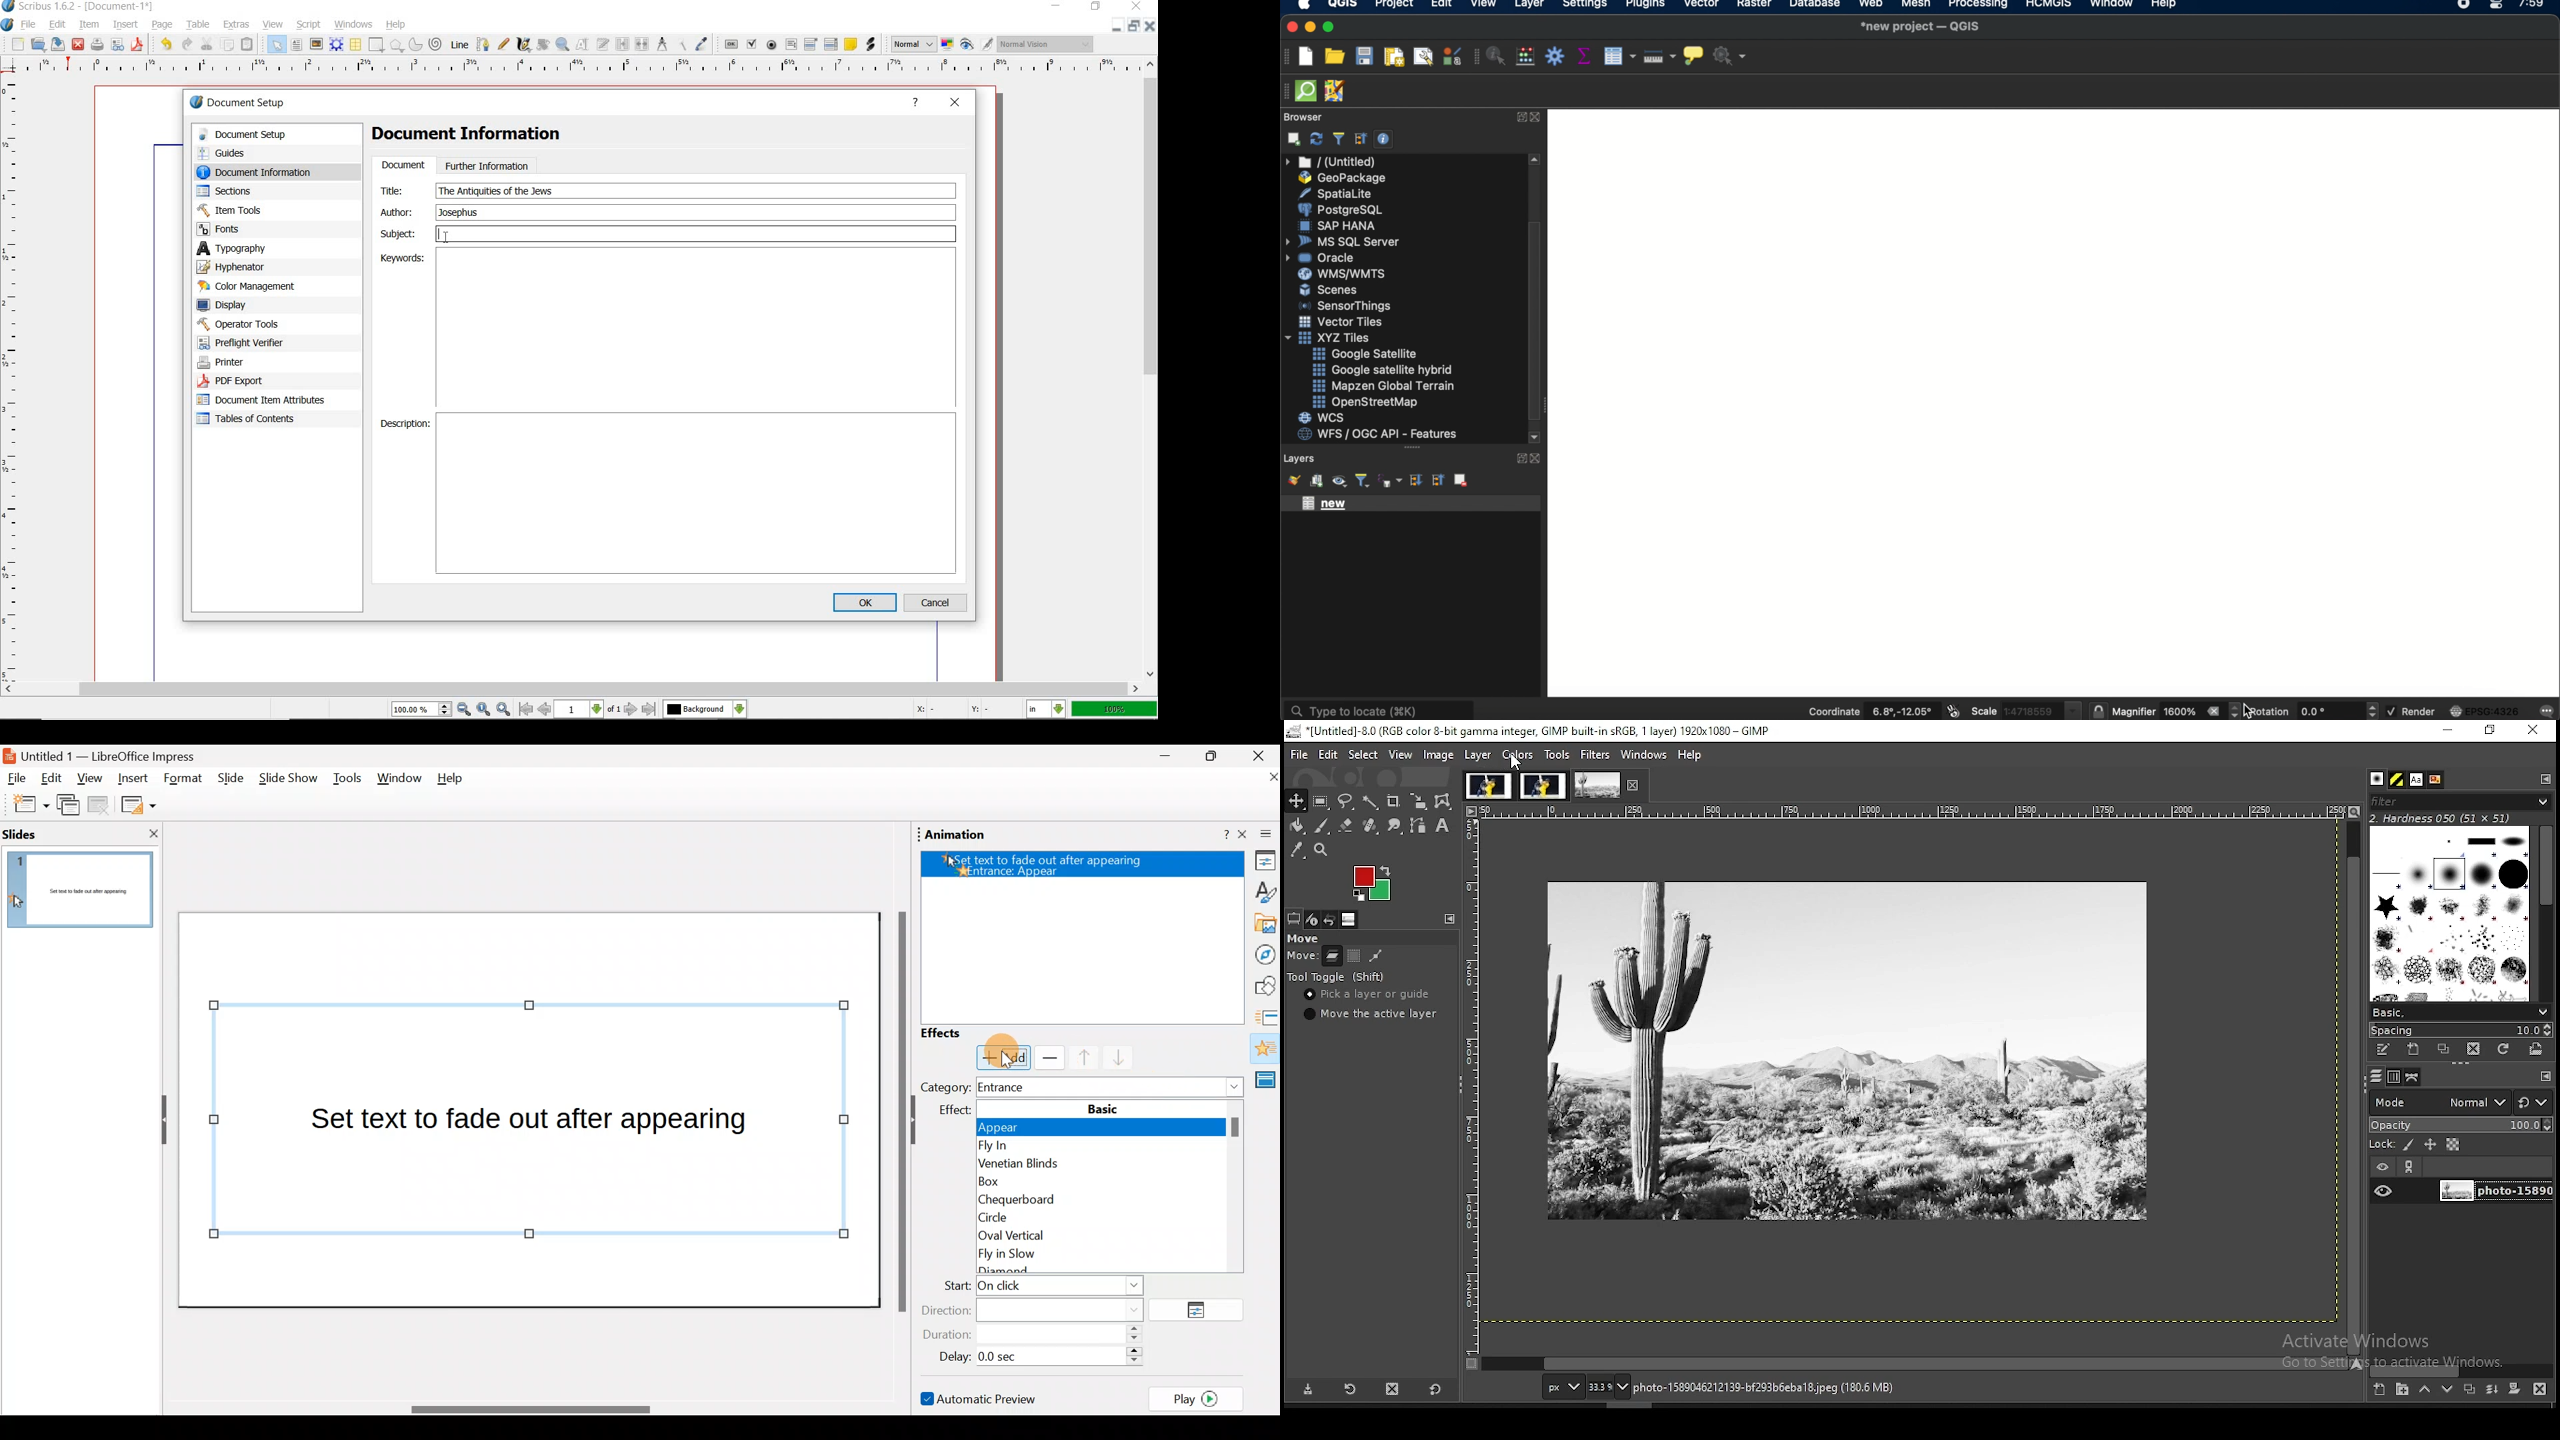  I want to click on table, so click(199, 24).